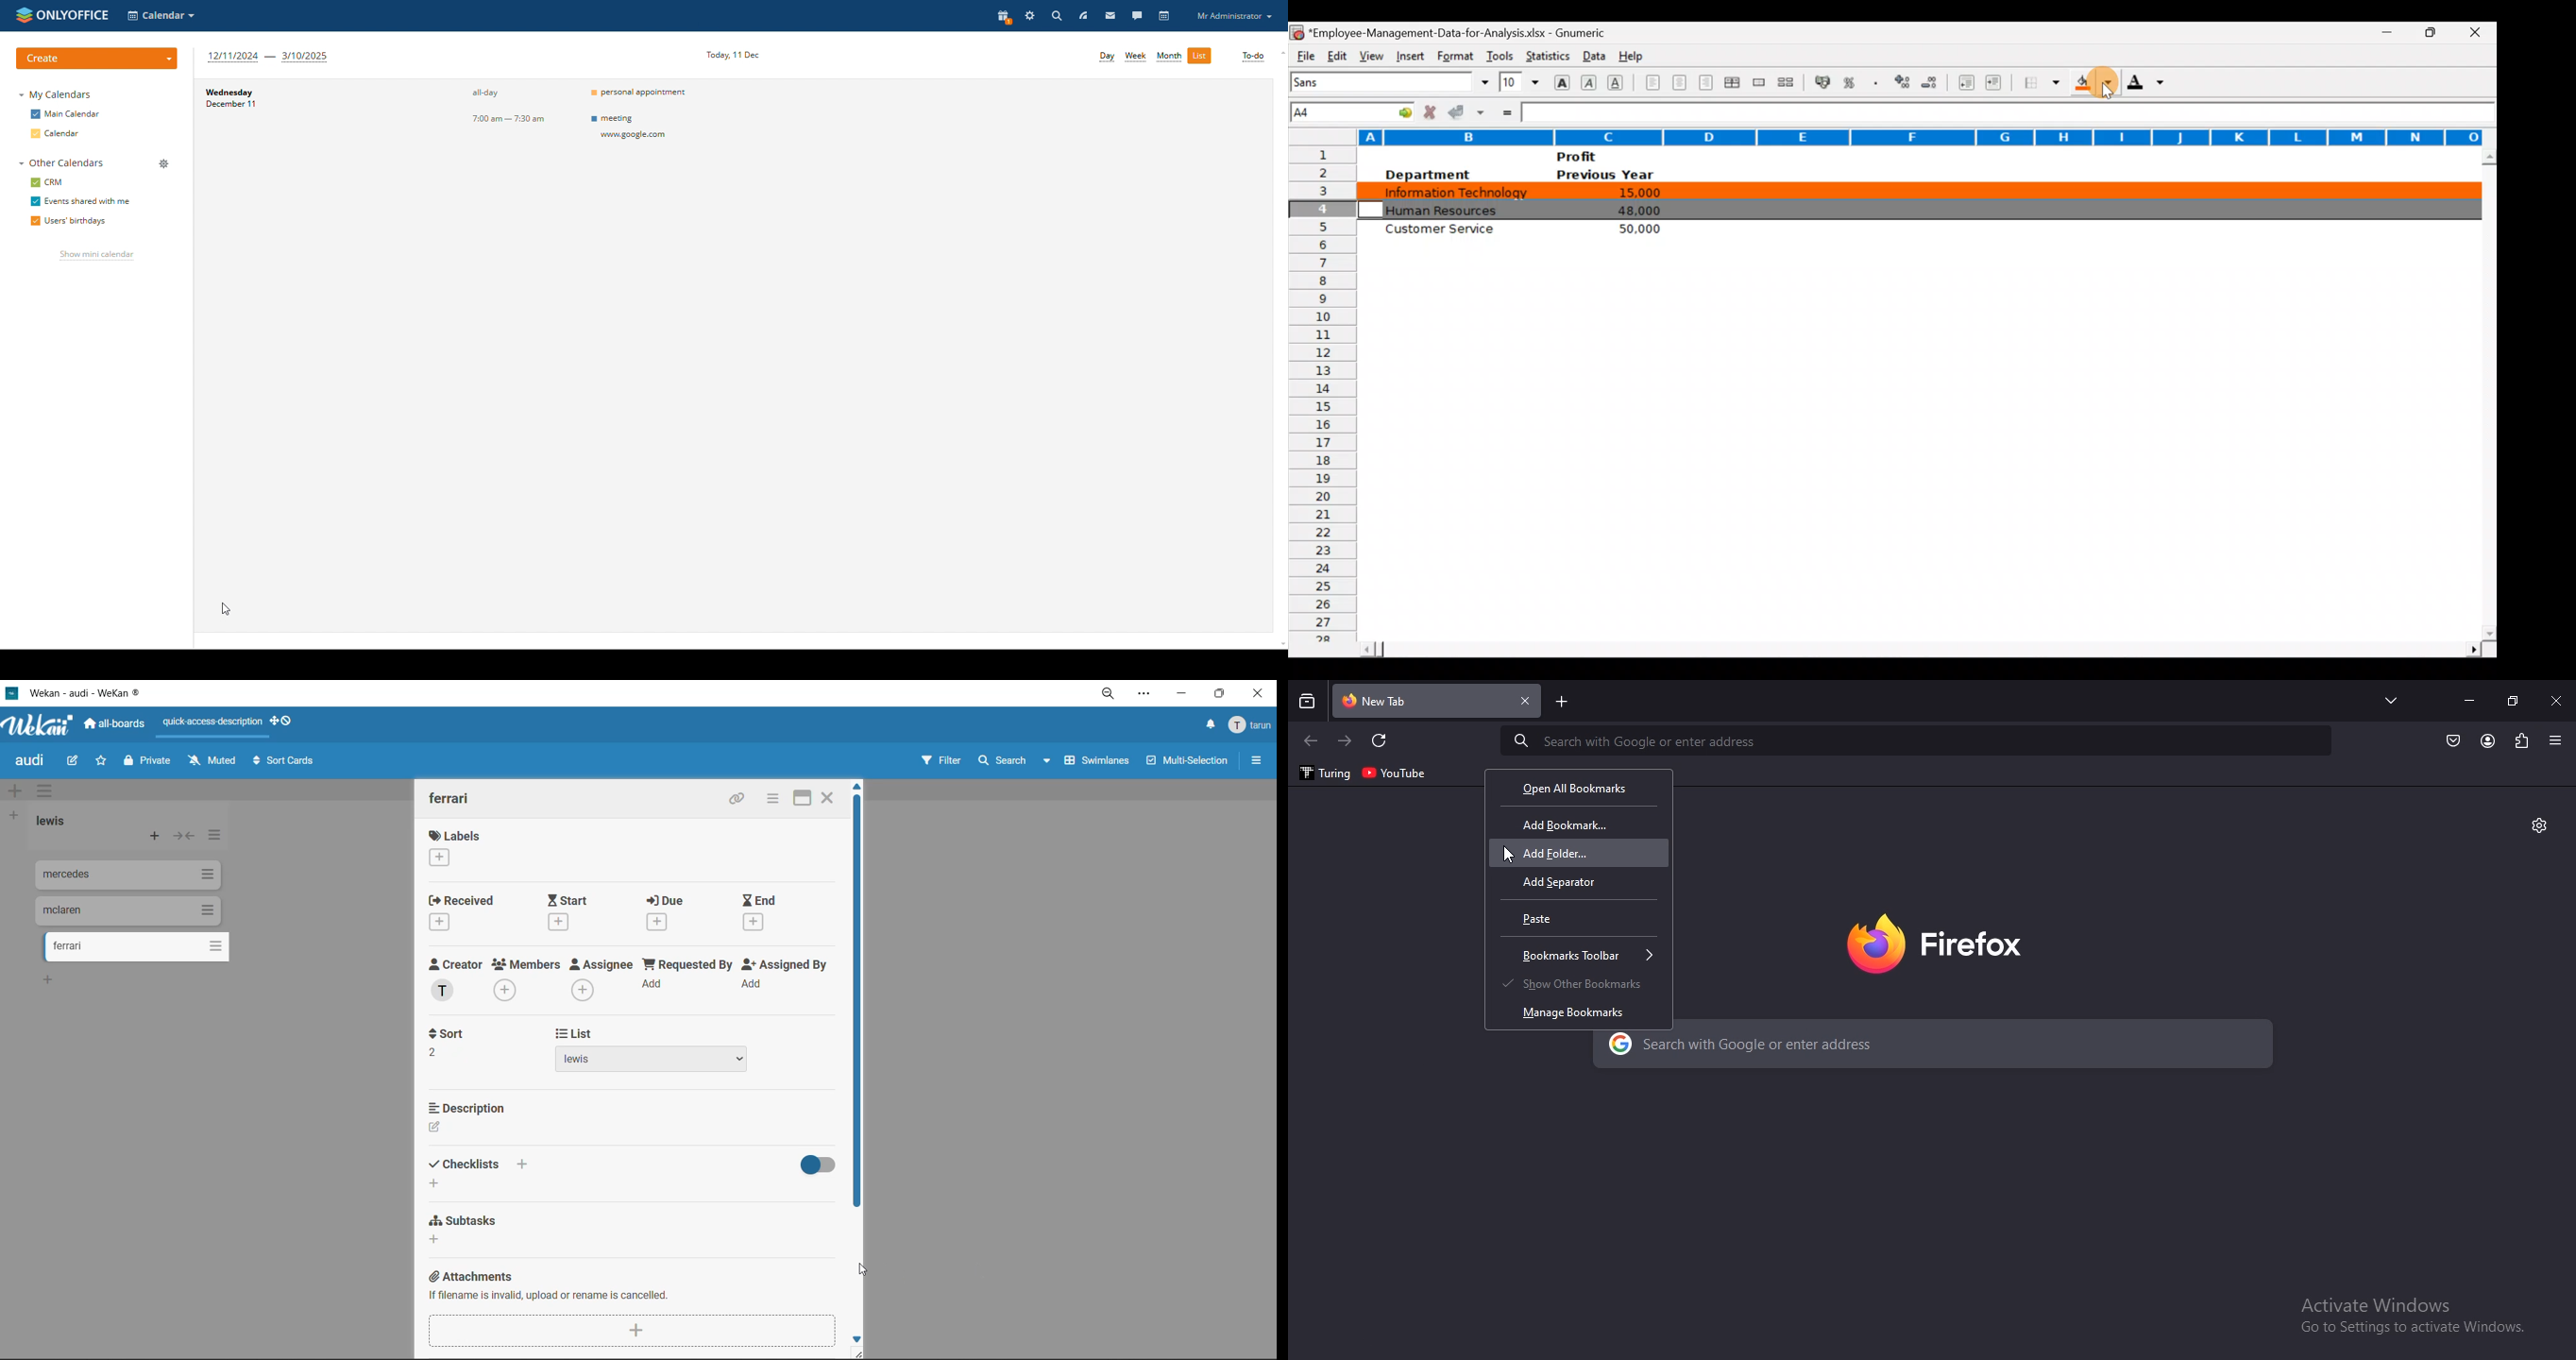 The height and width of the screenshot is (1372, 2576). Describe the element at coordinates (862, 1003) in the screenshot. I see `vertical scroll bar` at that location.